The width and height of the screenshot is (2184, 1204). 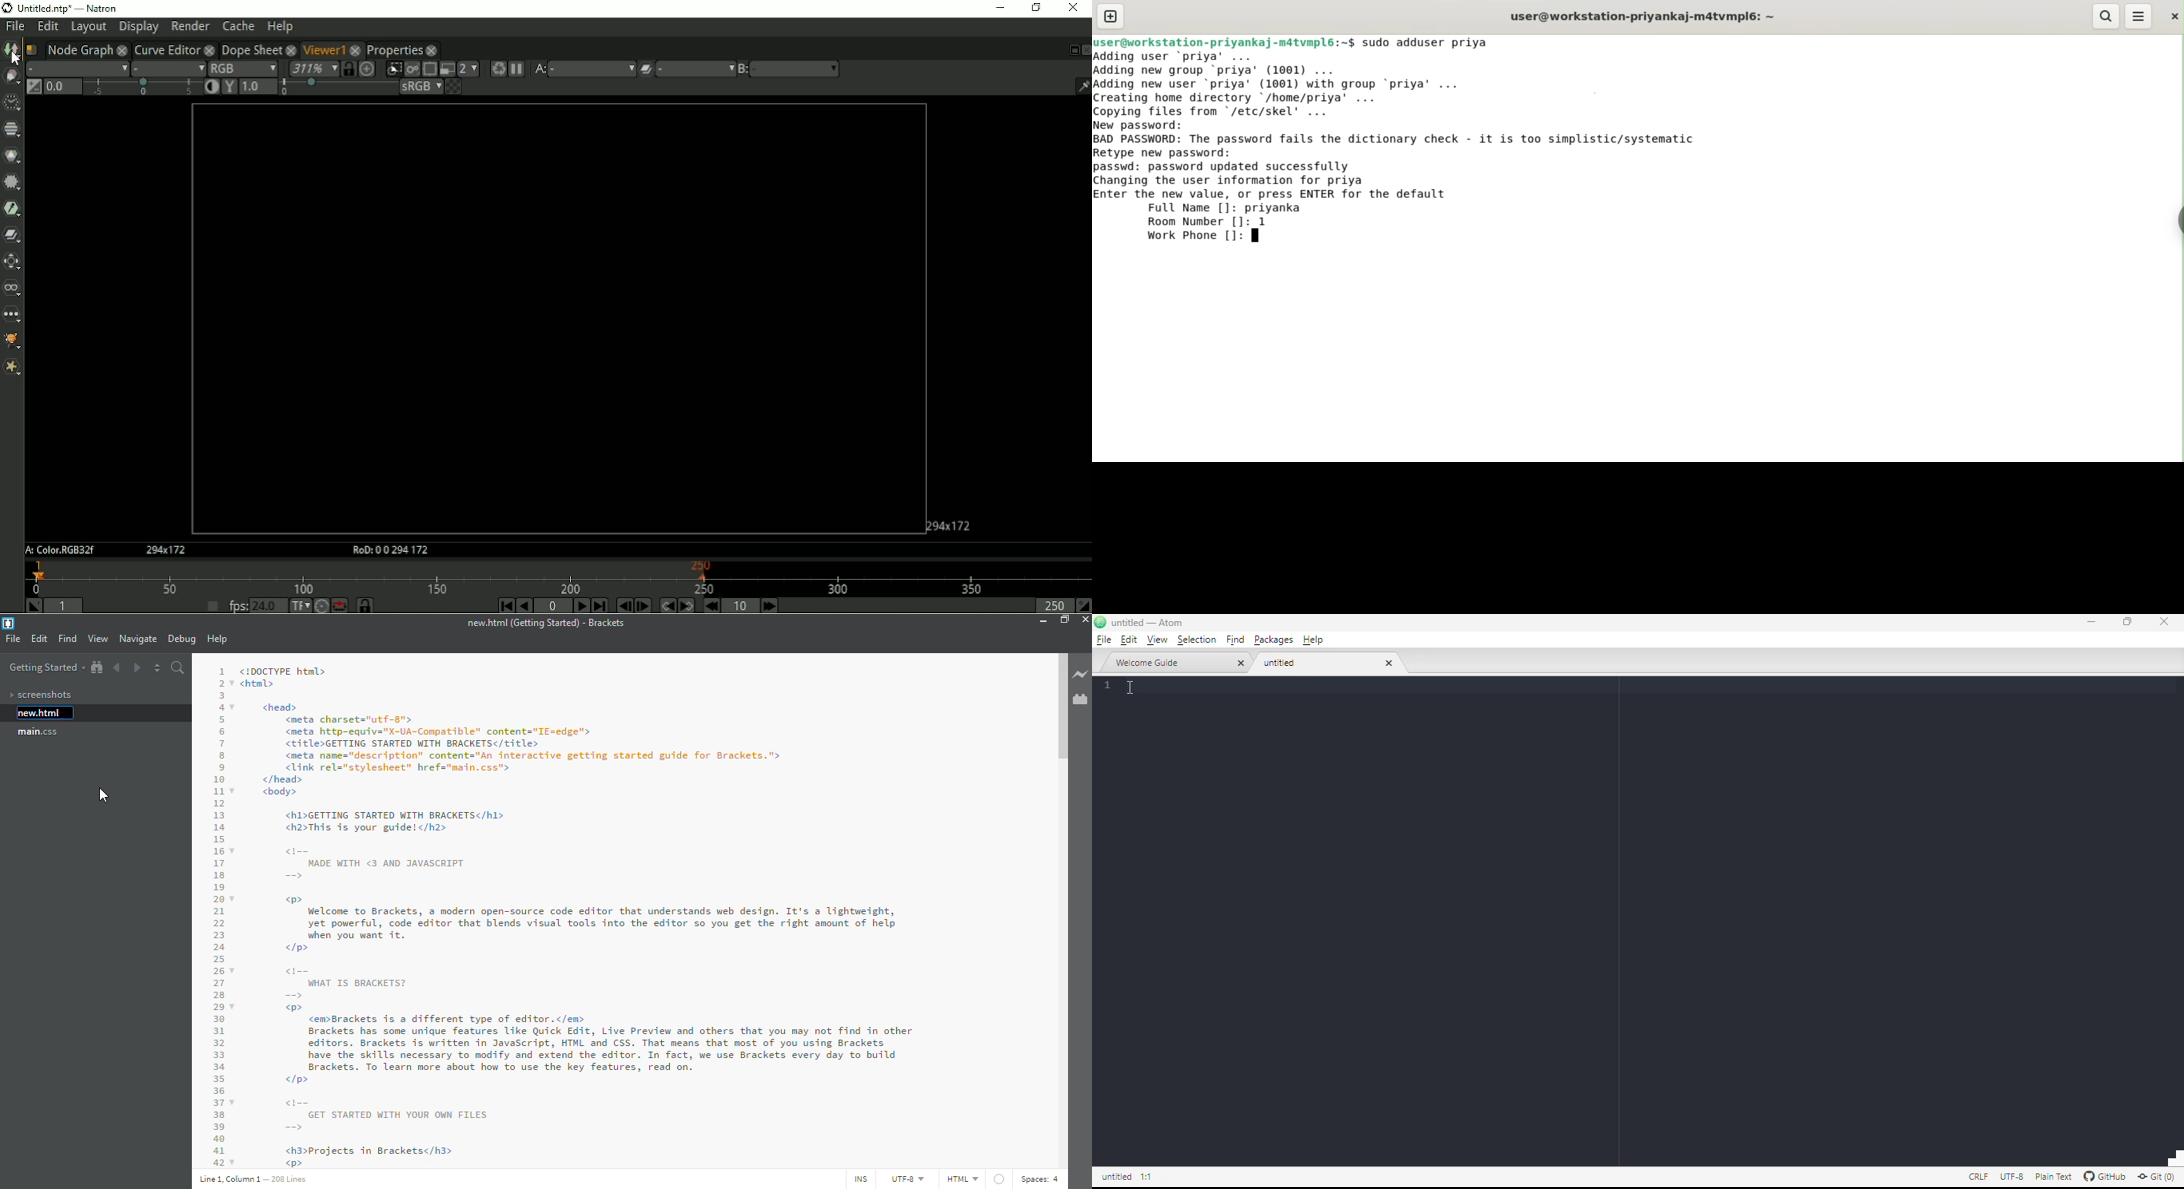 What do you see at coordinates (1171, 152) in the screenshot?
I see `retype new password:` at bounding box center [1171, 152].